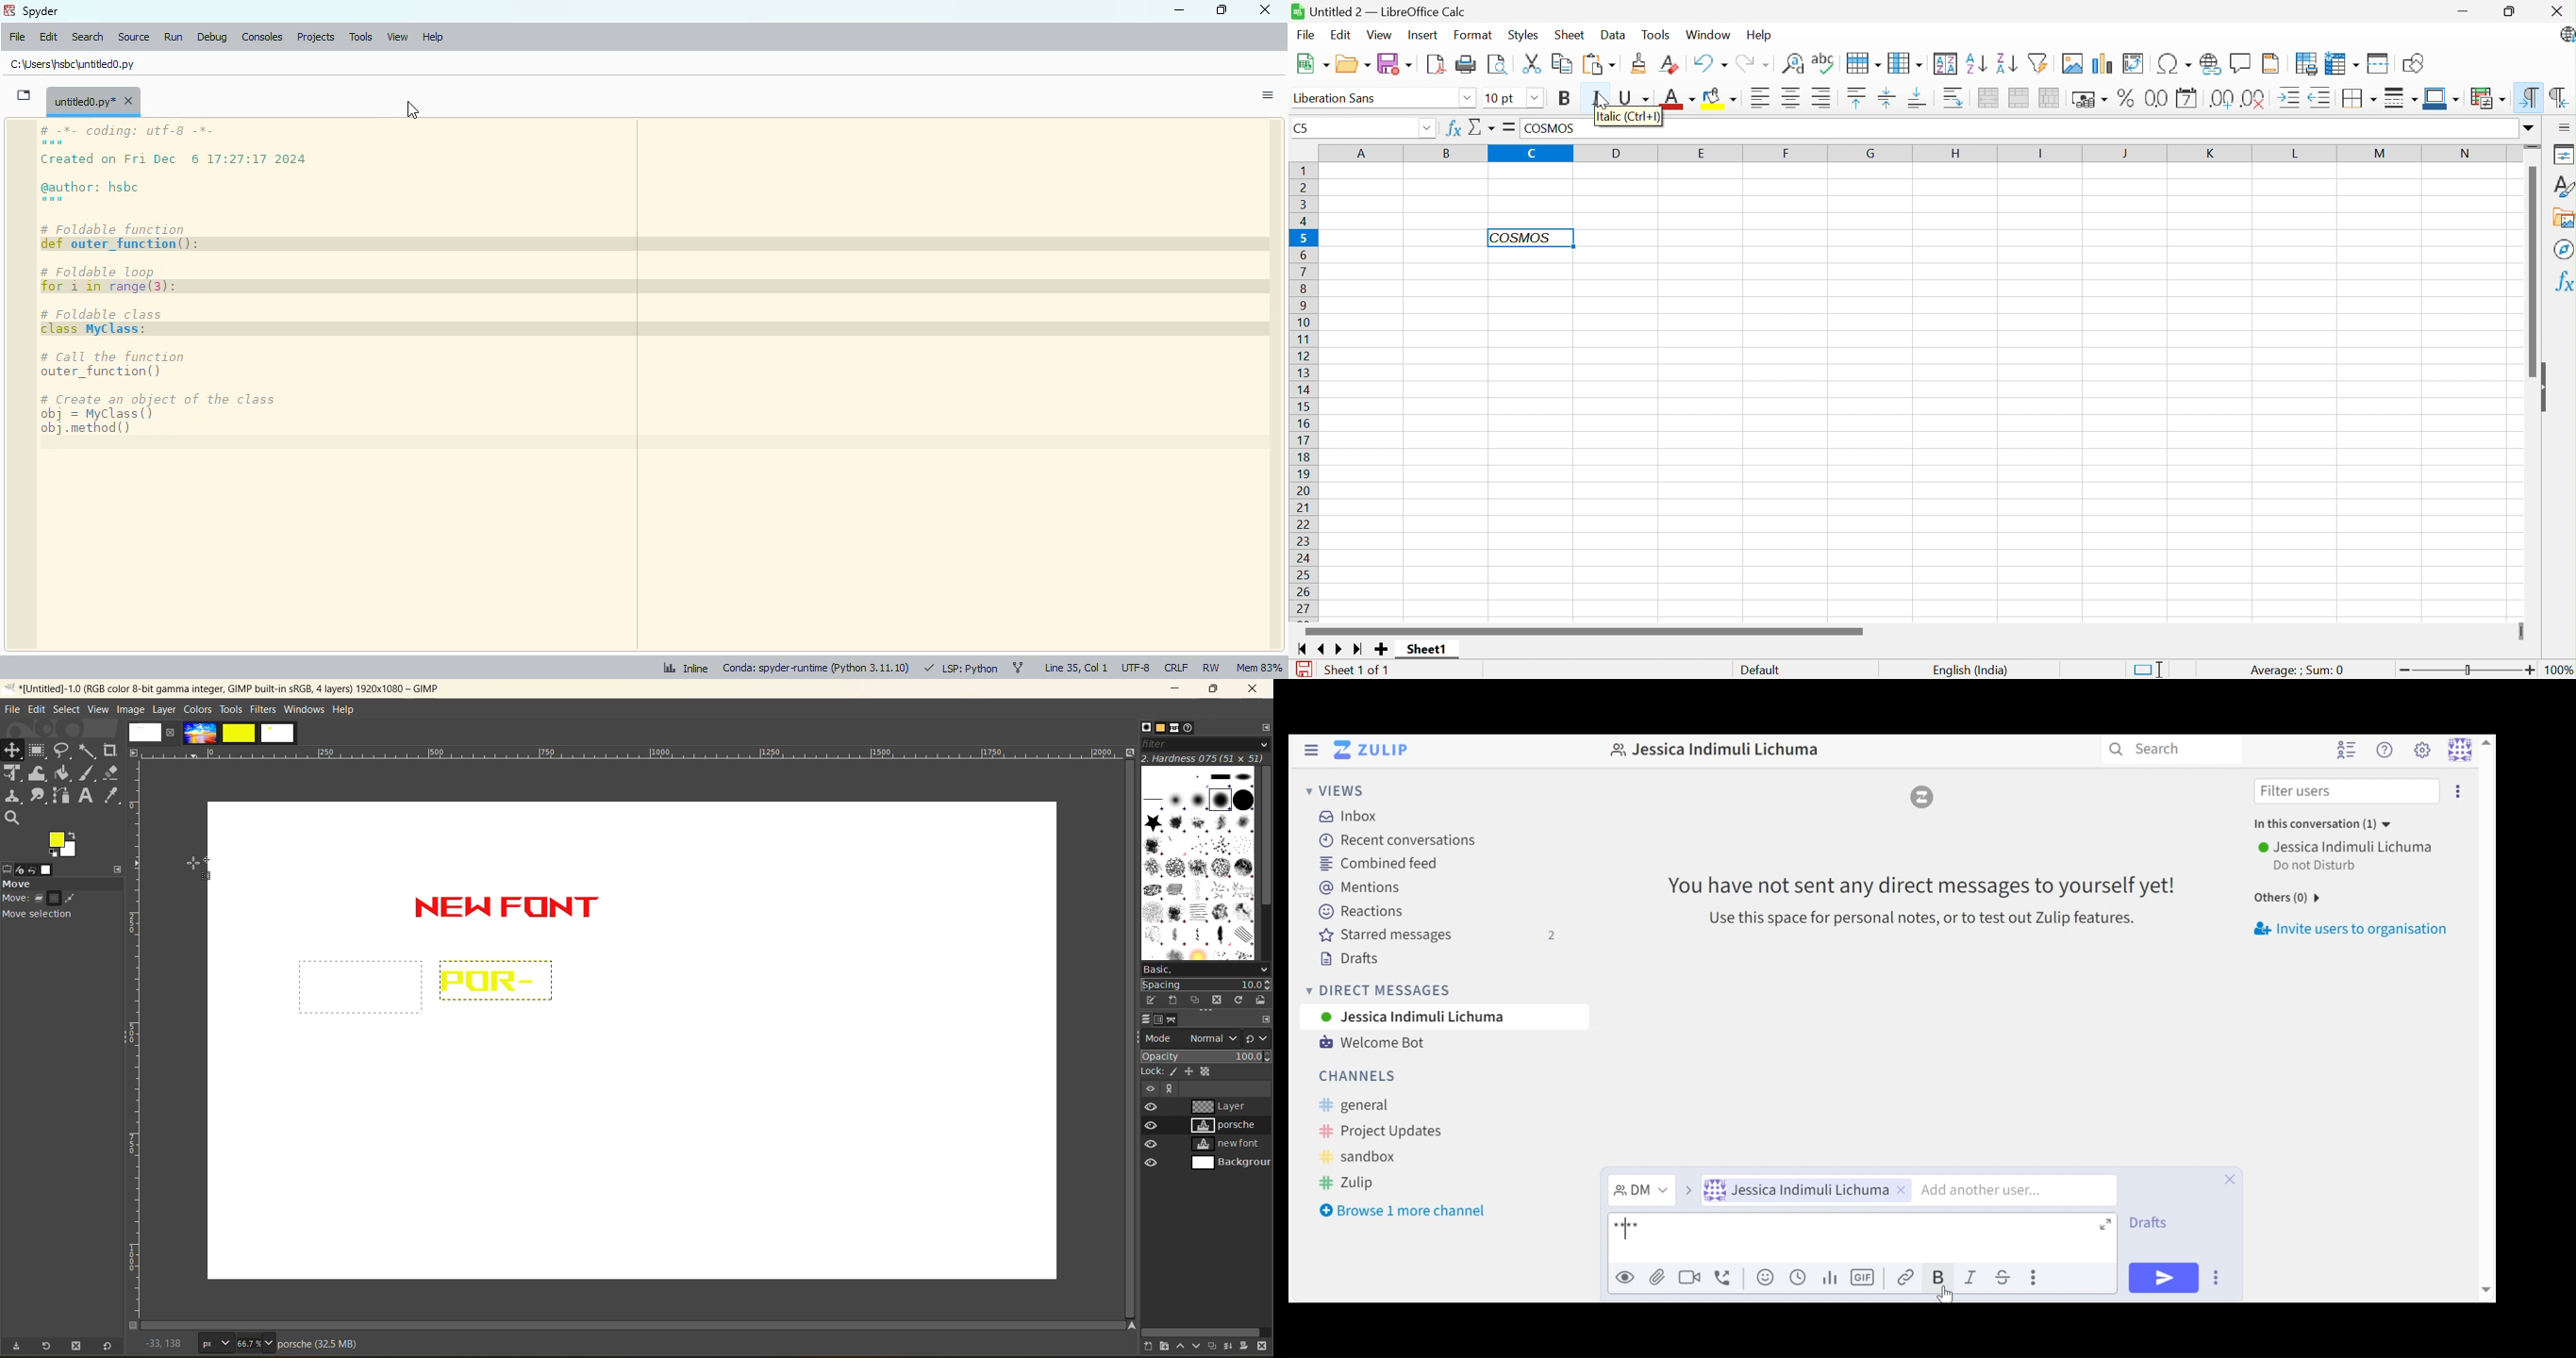 This screenshot has width=2576, height=1372. I want to click on Sheet1, so click(1425, 649).